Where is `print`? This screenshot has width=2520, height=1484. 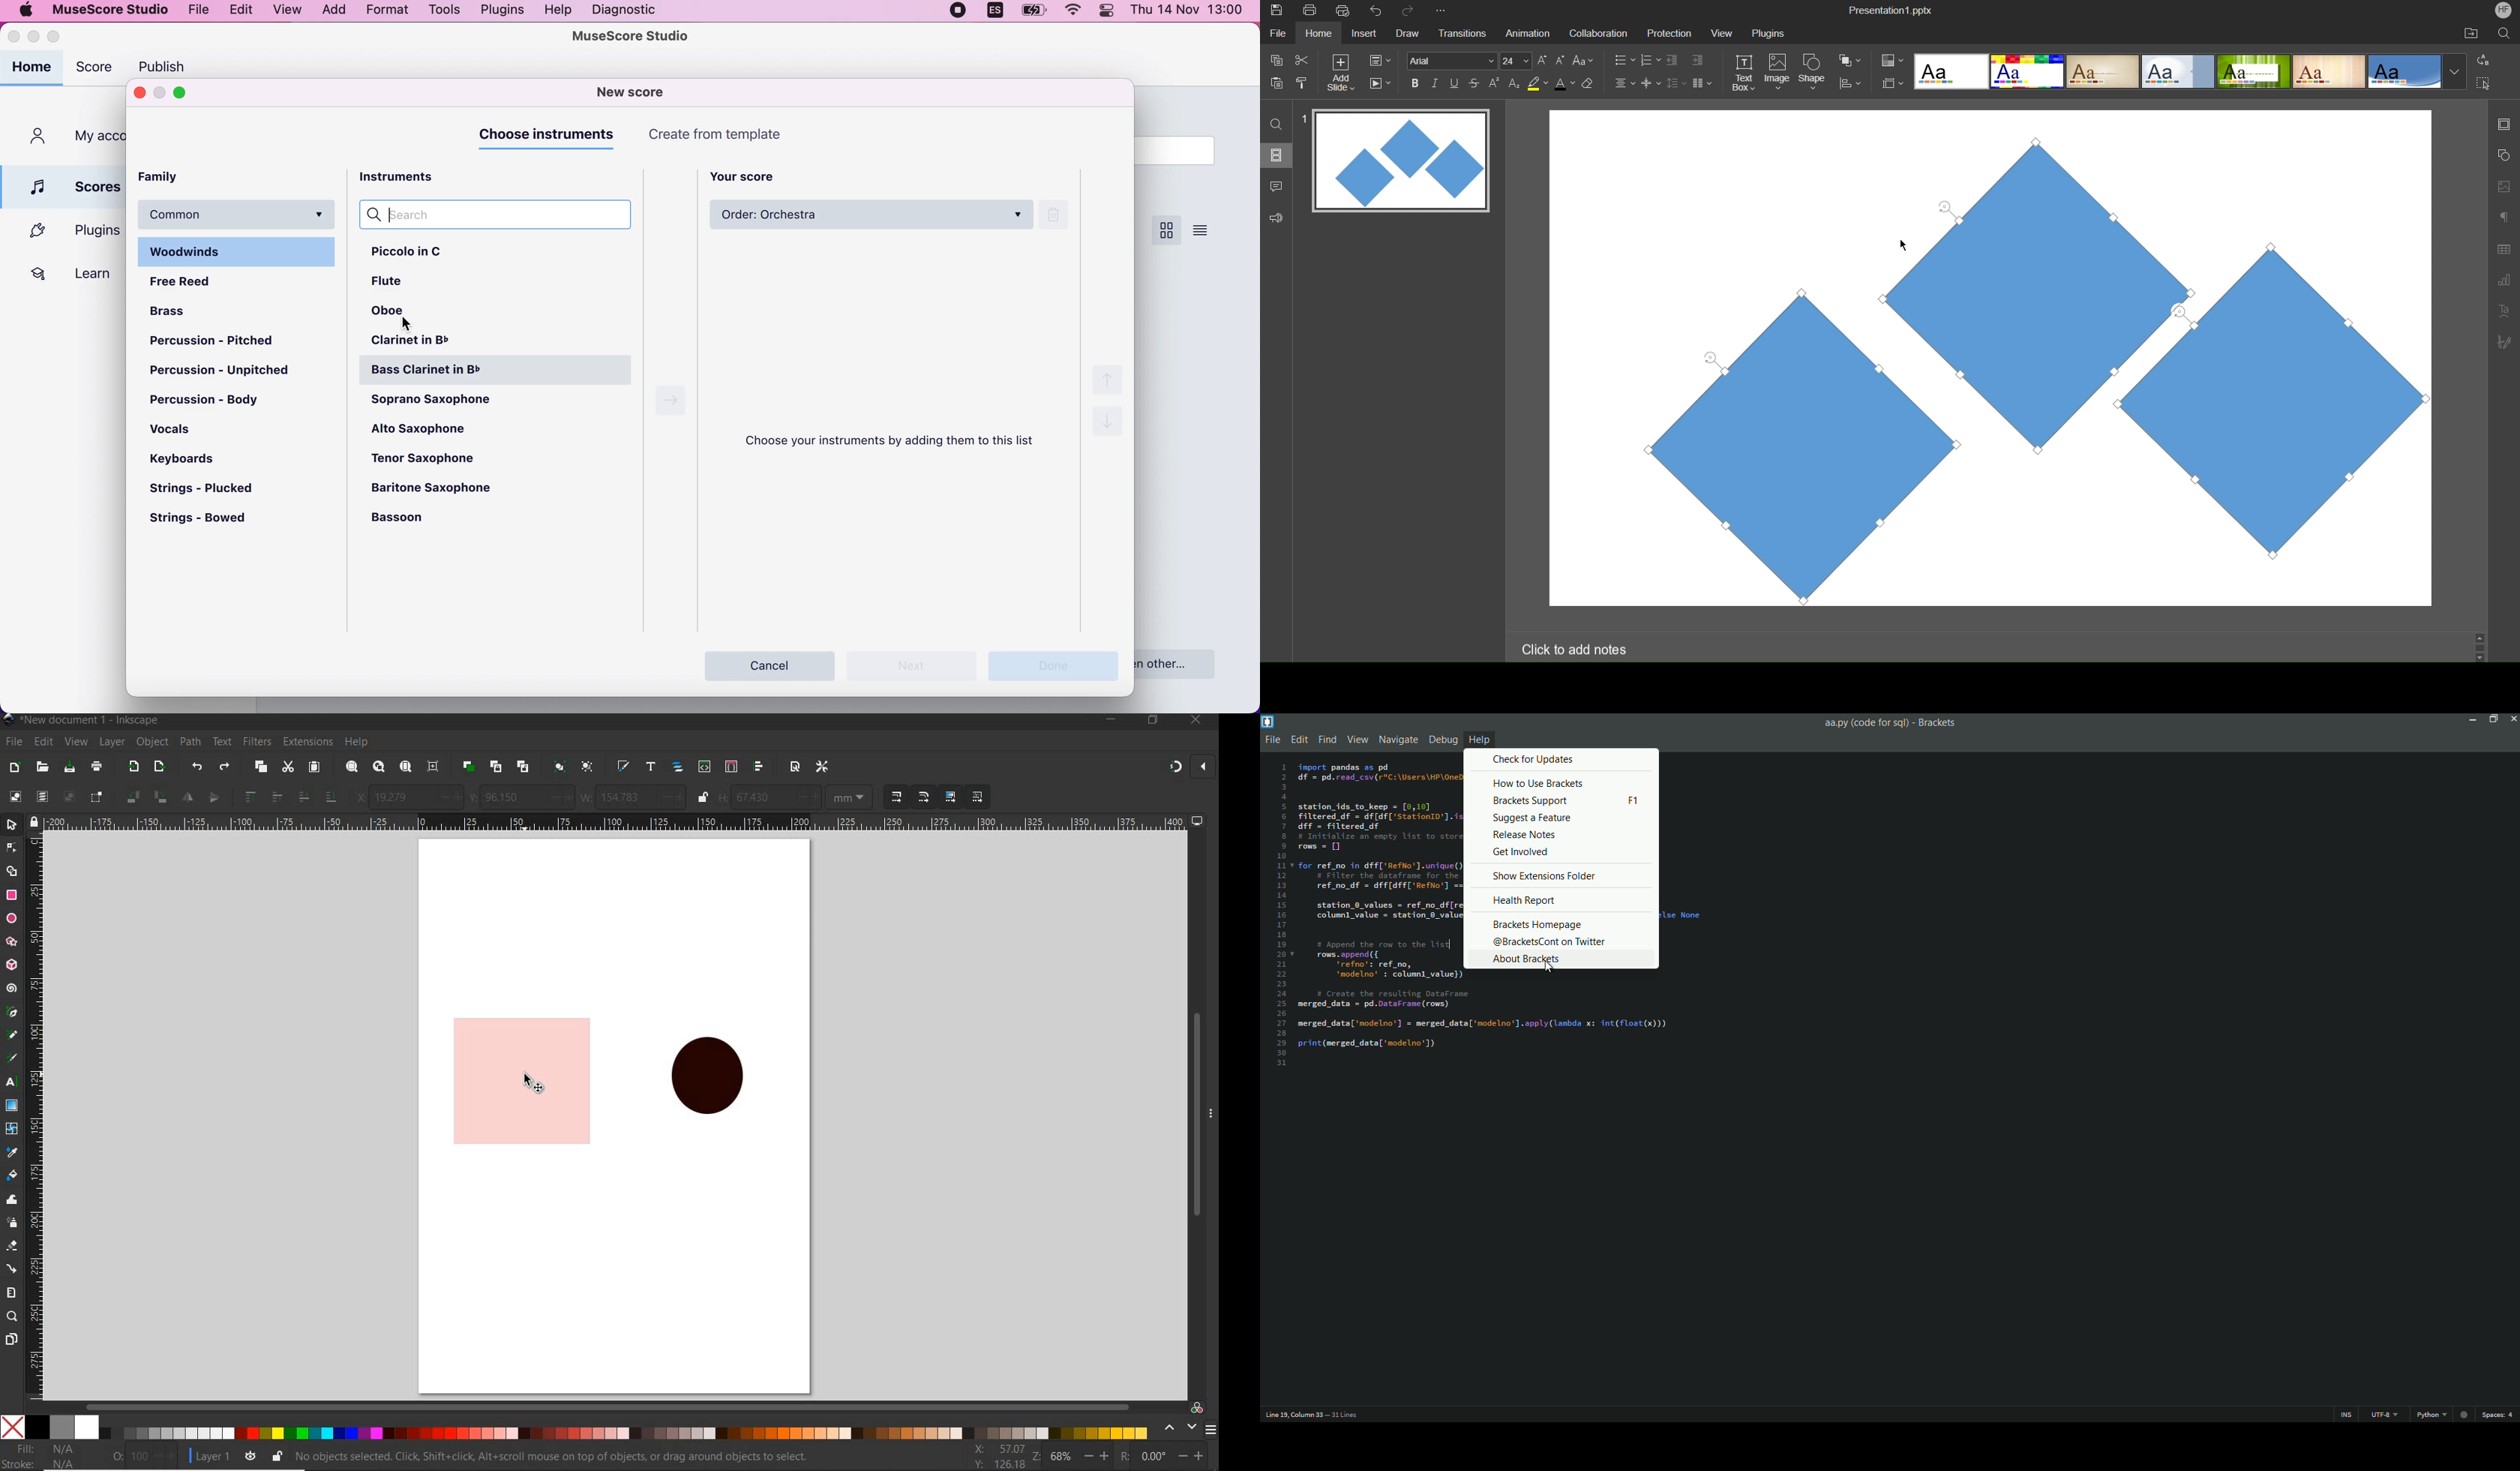
print is located at coordinates (97, 766).